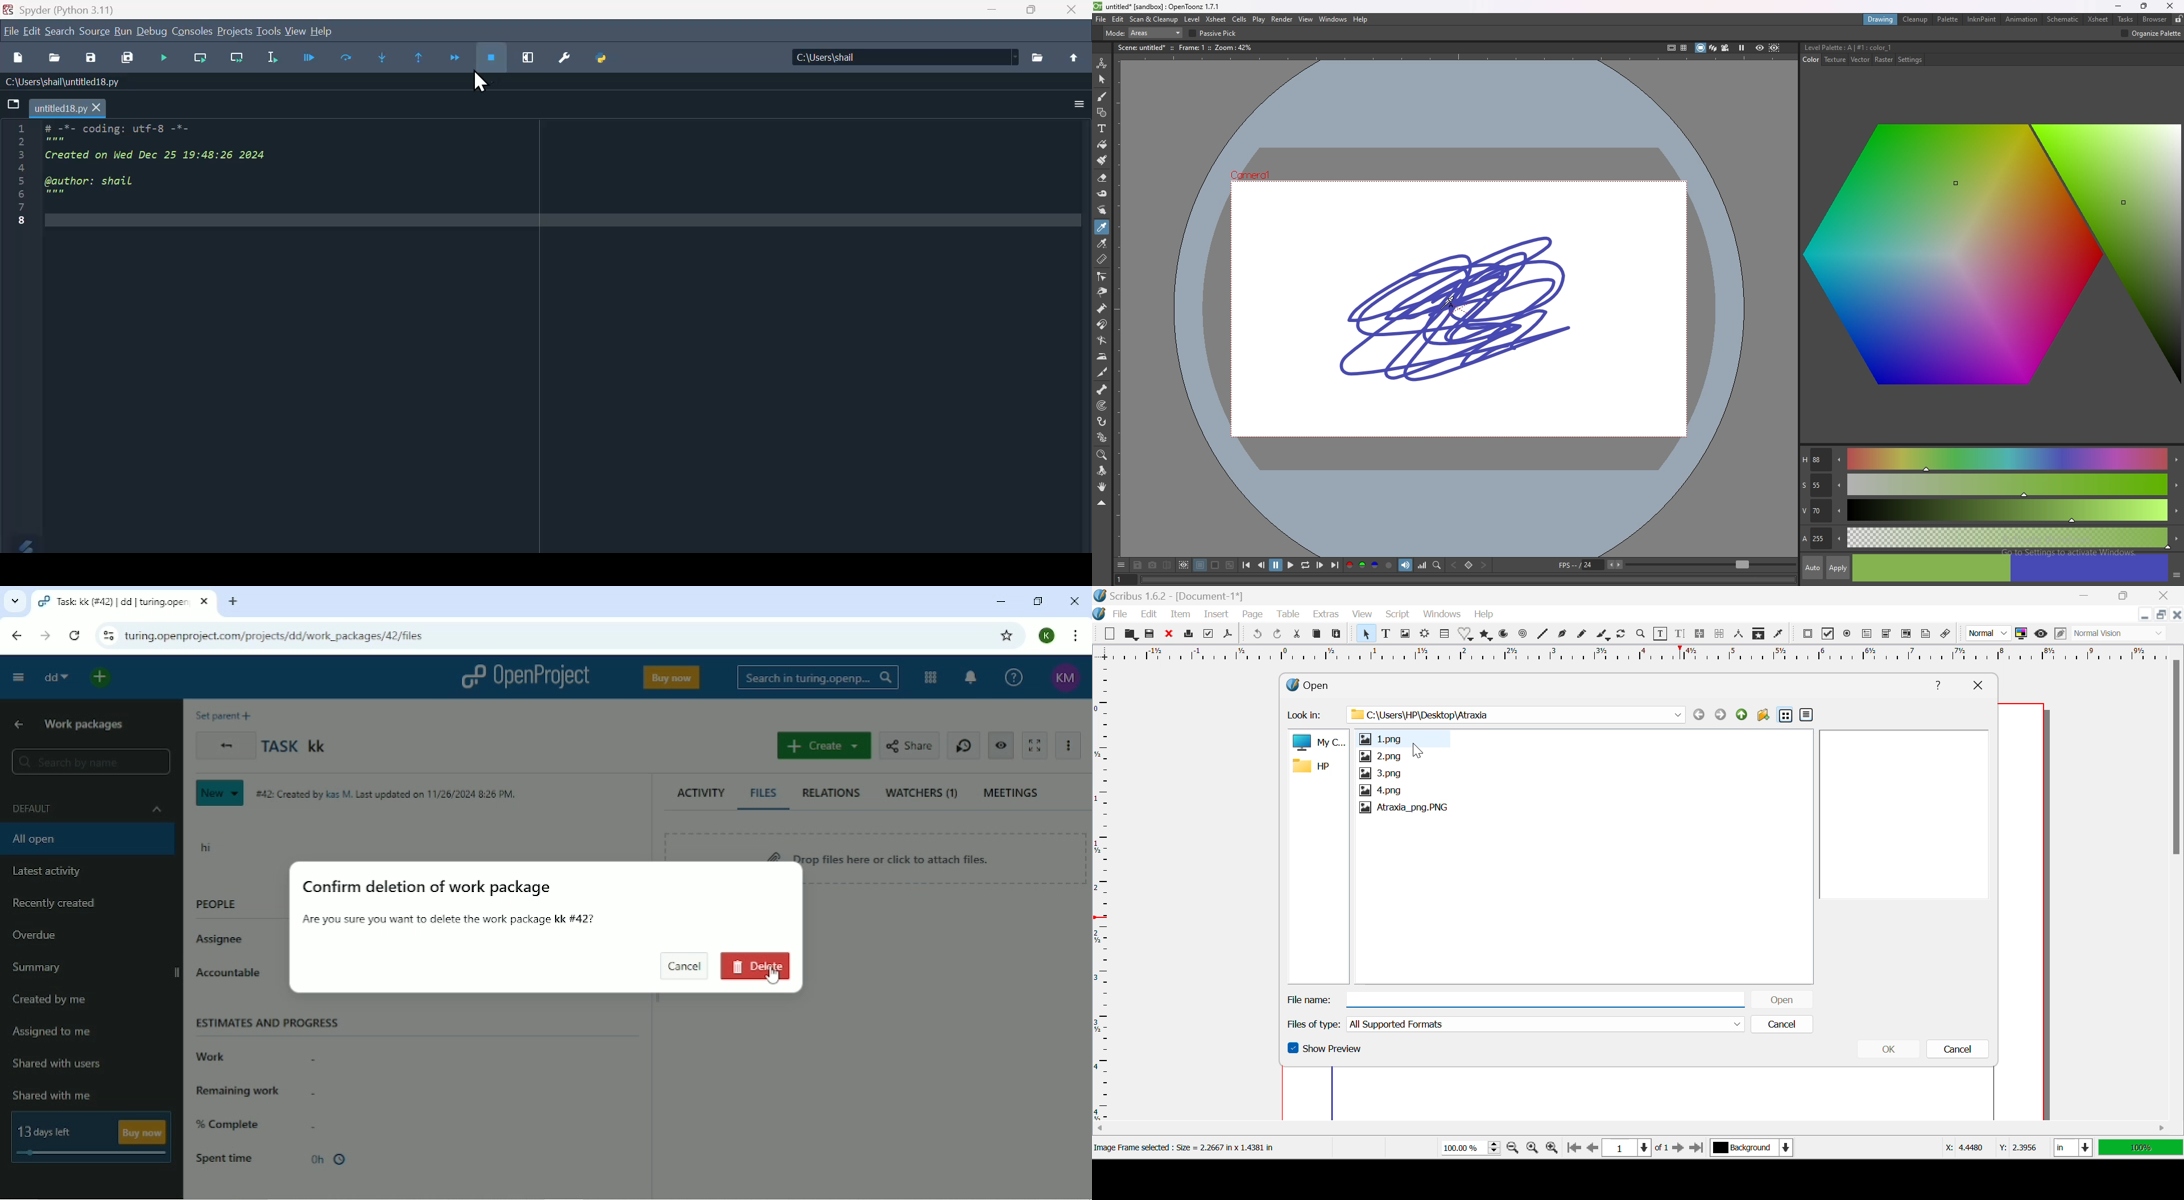 The width and height of the screenshot is (2184, 1204). What do you see at coordinates (255, 1090) in the screenshot?
I see `Remaining work` at bounding box center [255, 1090].